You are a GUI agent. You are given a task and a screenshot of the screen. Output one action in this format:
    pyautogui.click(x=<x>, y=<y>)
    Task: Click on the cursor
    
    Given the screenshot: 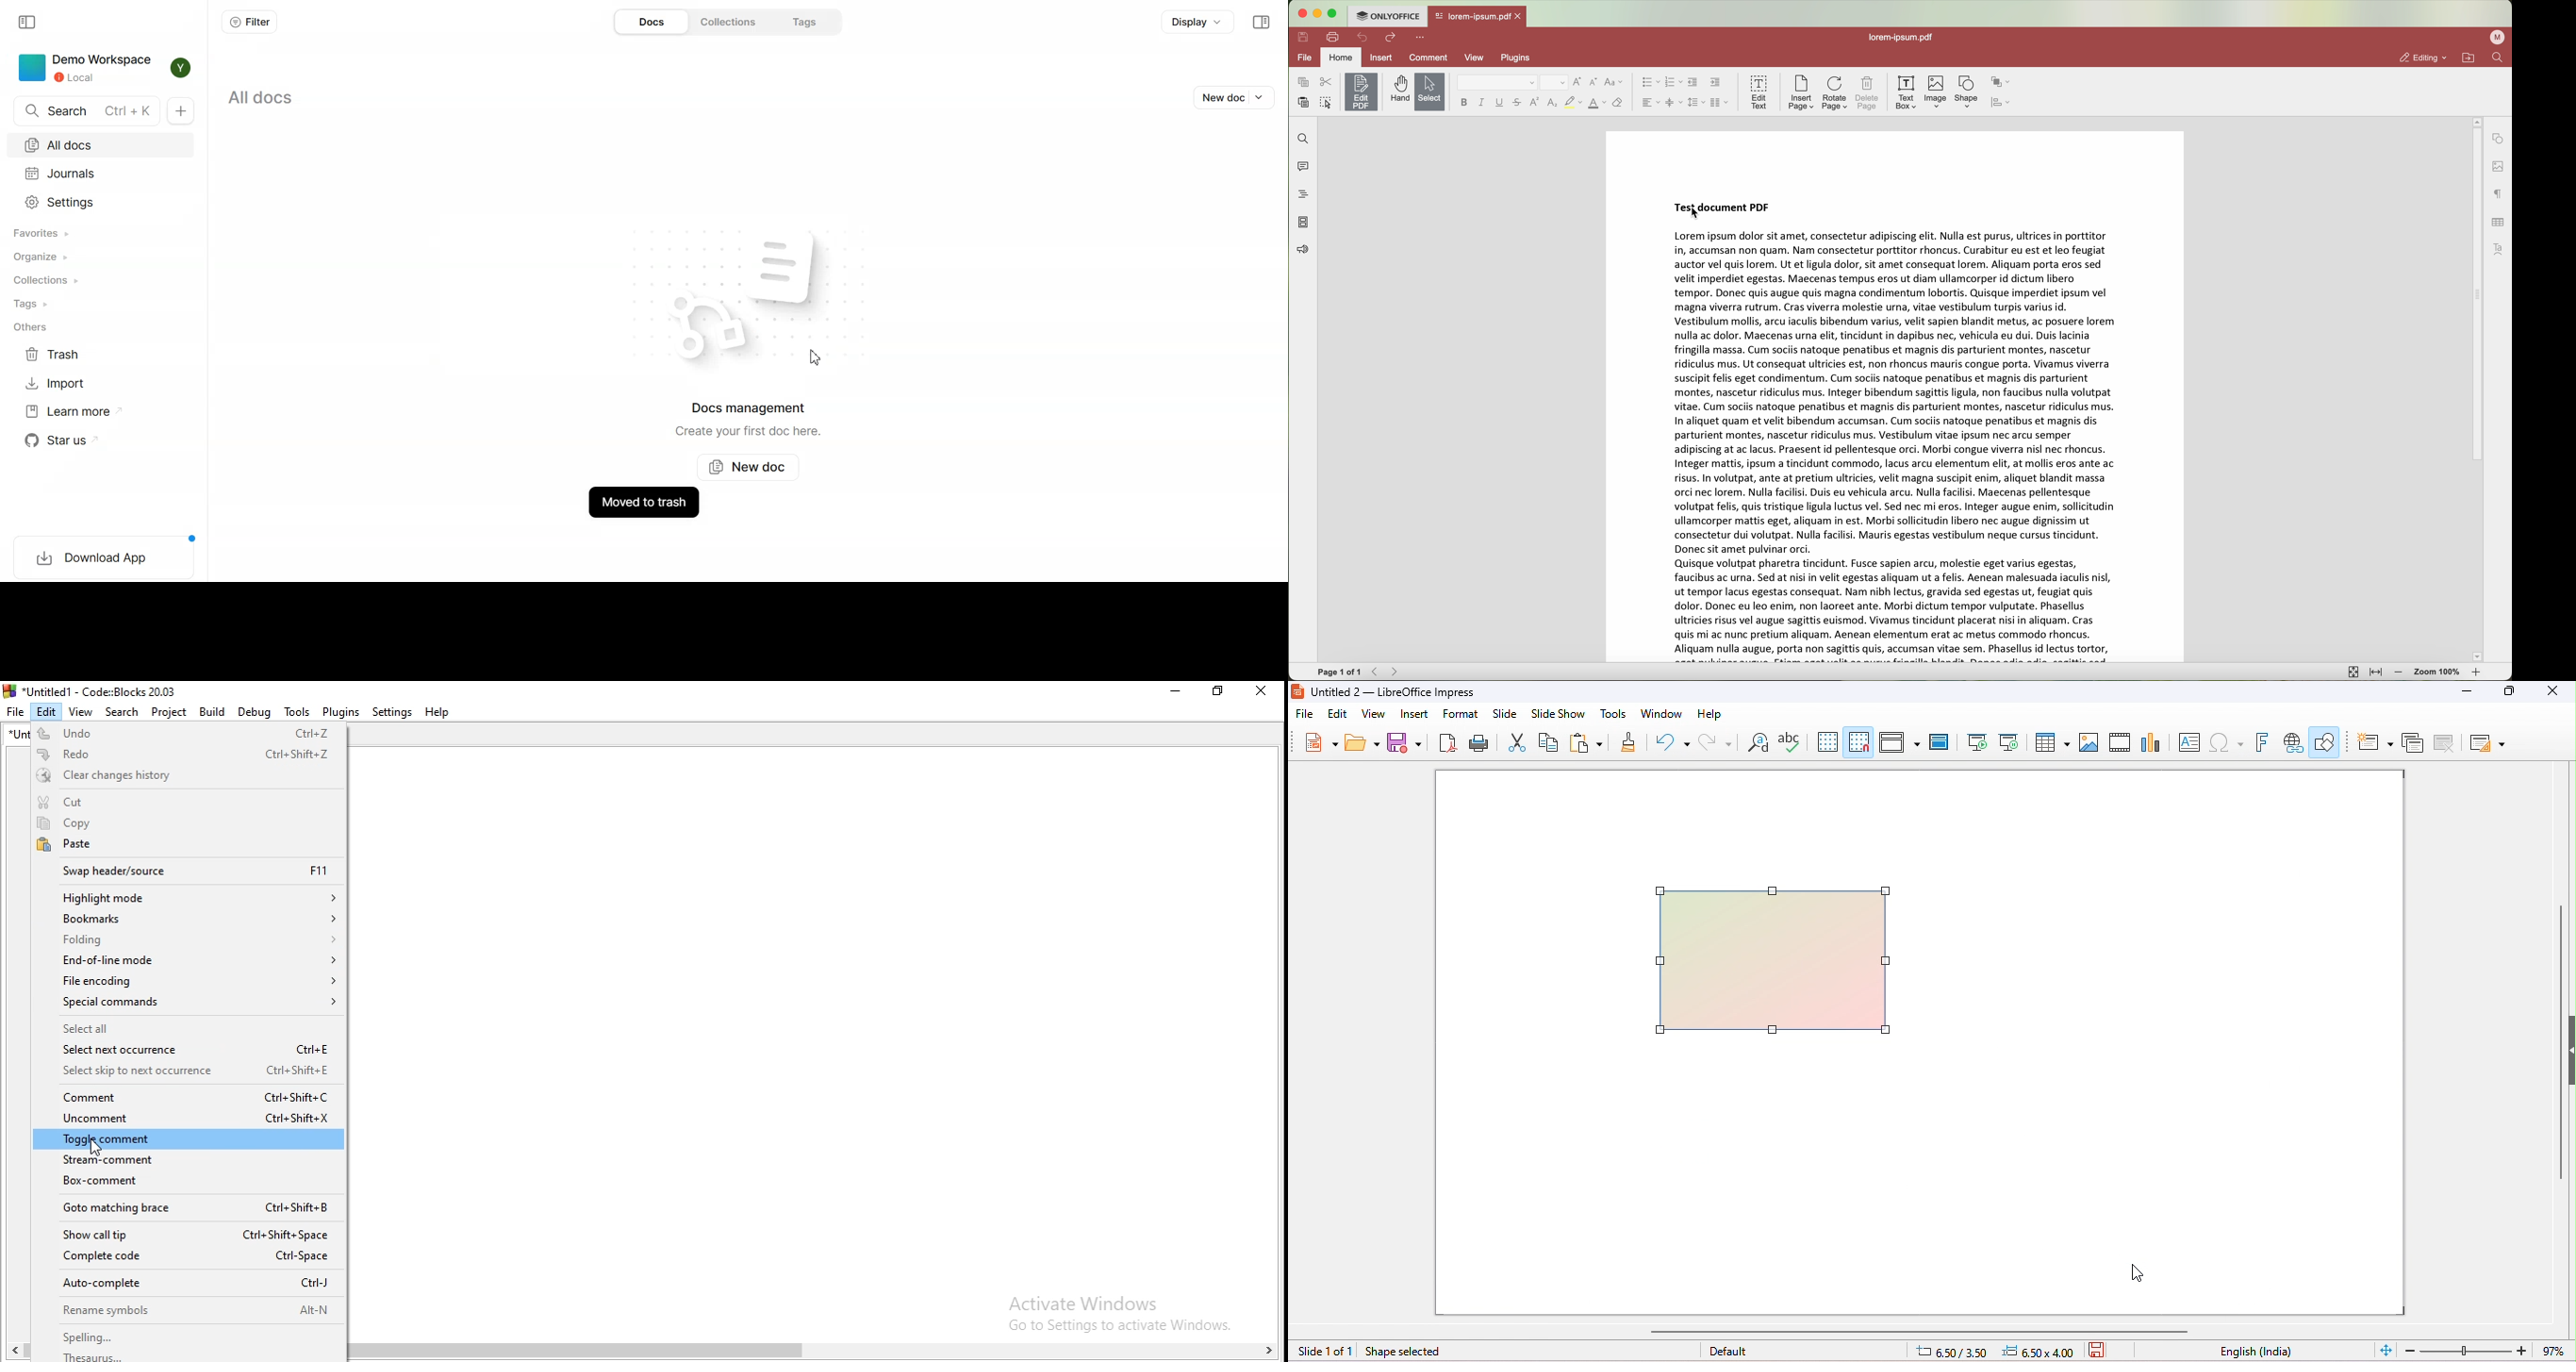 What is the action you would take?
    pyautogui.click(x=1695, y=215)
    